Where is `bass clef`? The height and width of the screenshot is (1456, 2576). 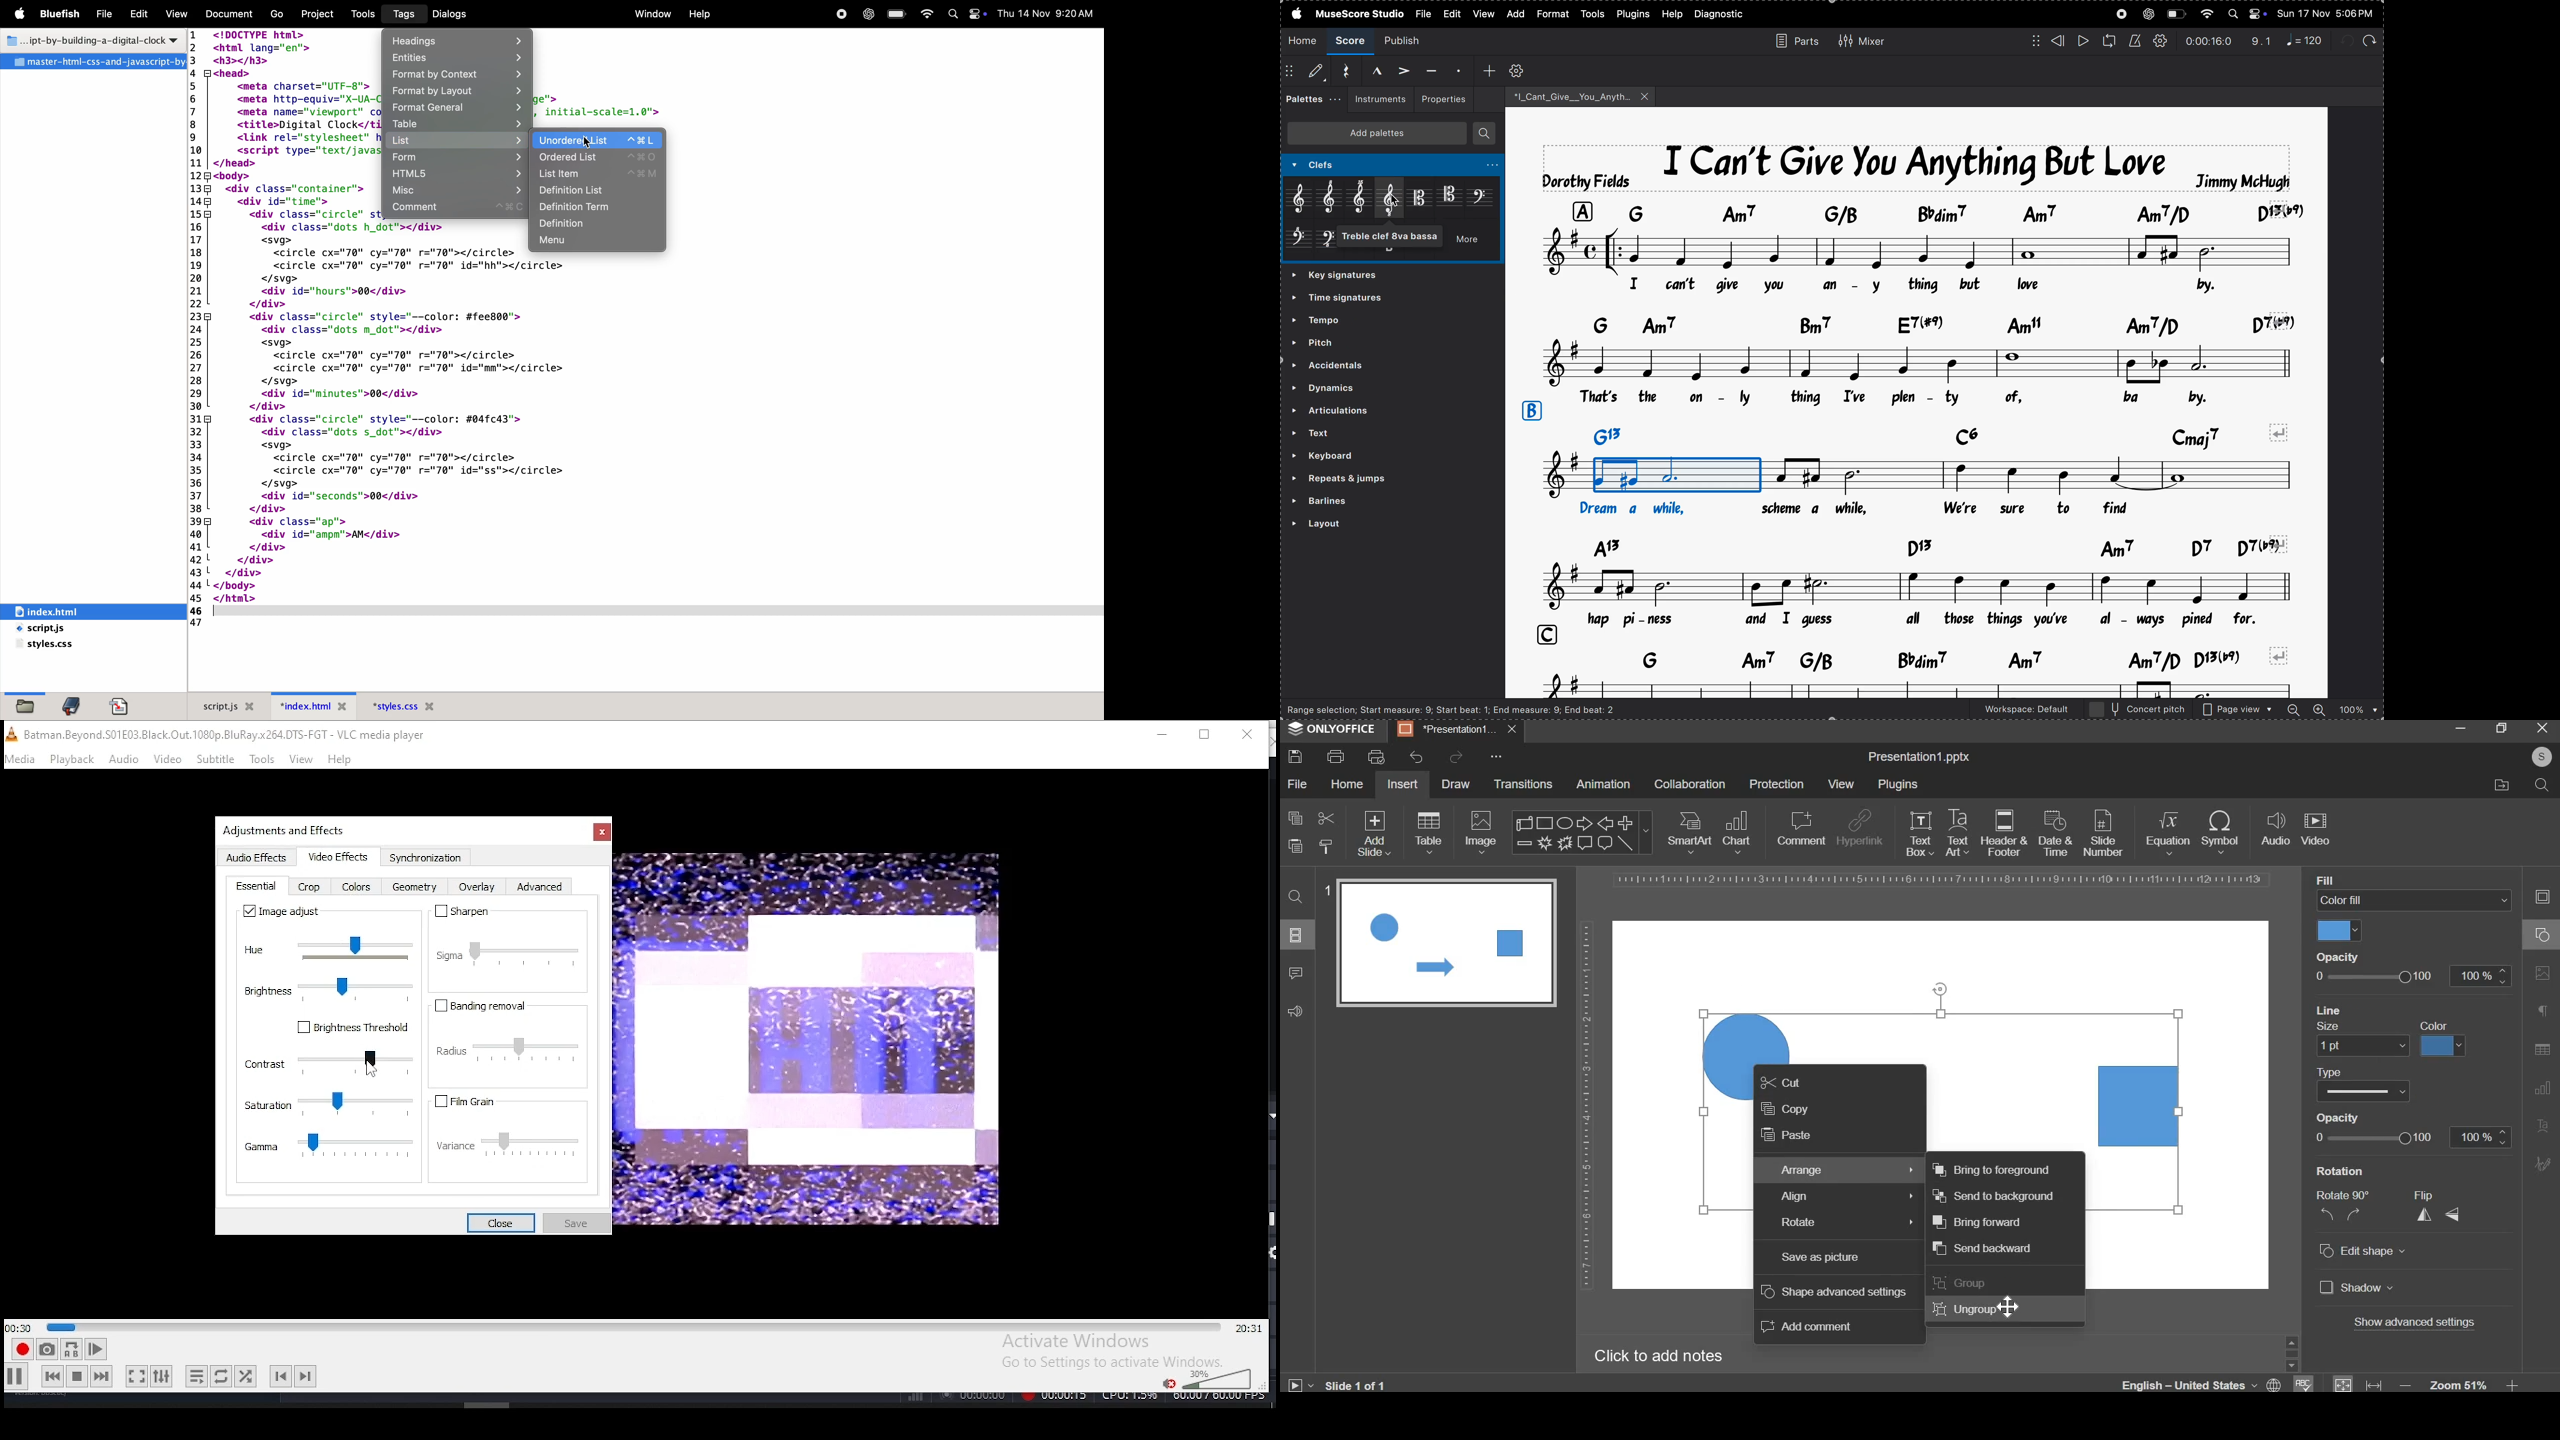 bass clef is located at coordinates (1481, 196).